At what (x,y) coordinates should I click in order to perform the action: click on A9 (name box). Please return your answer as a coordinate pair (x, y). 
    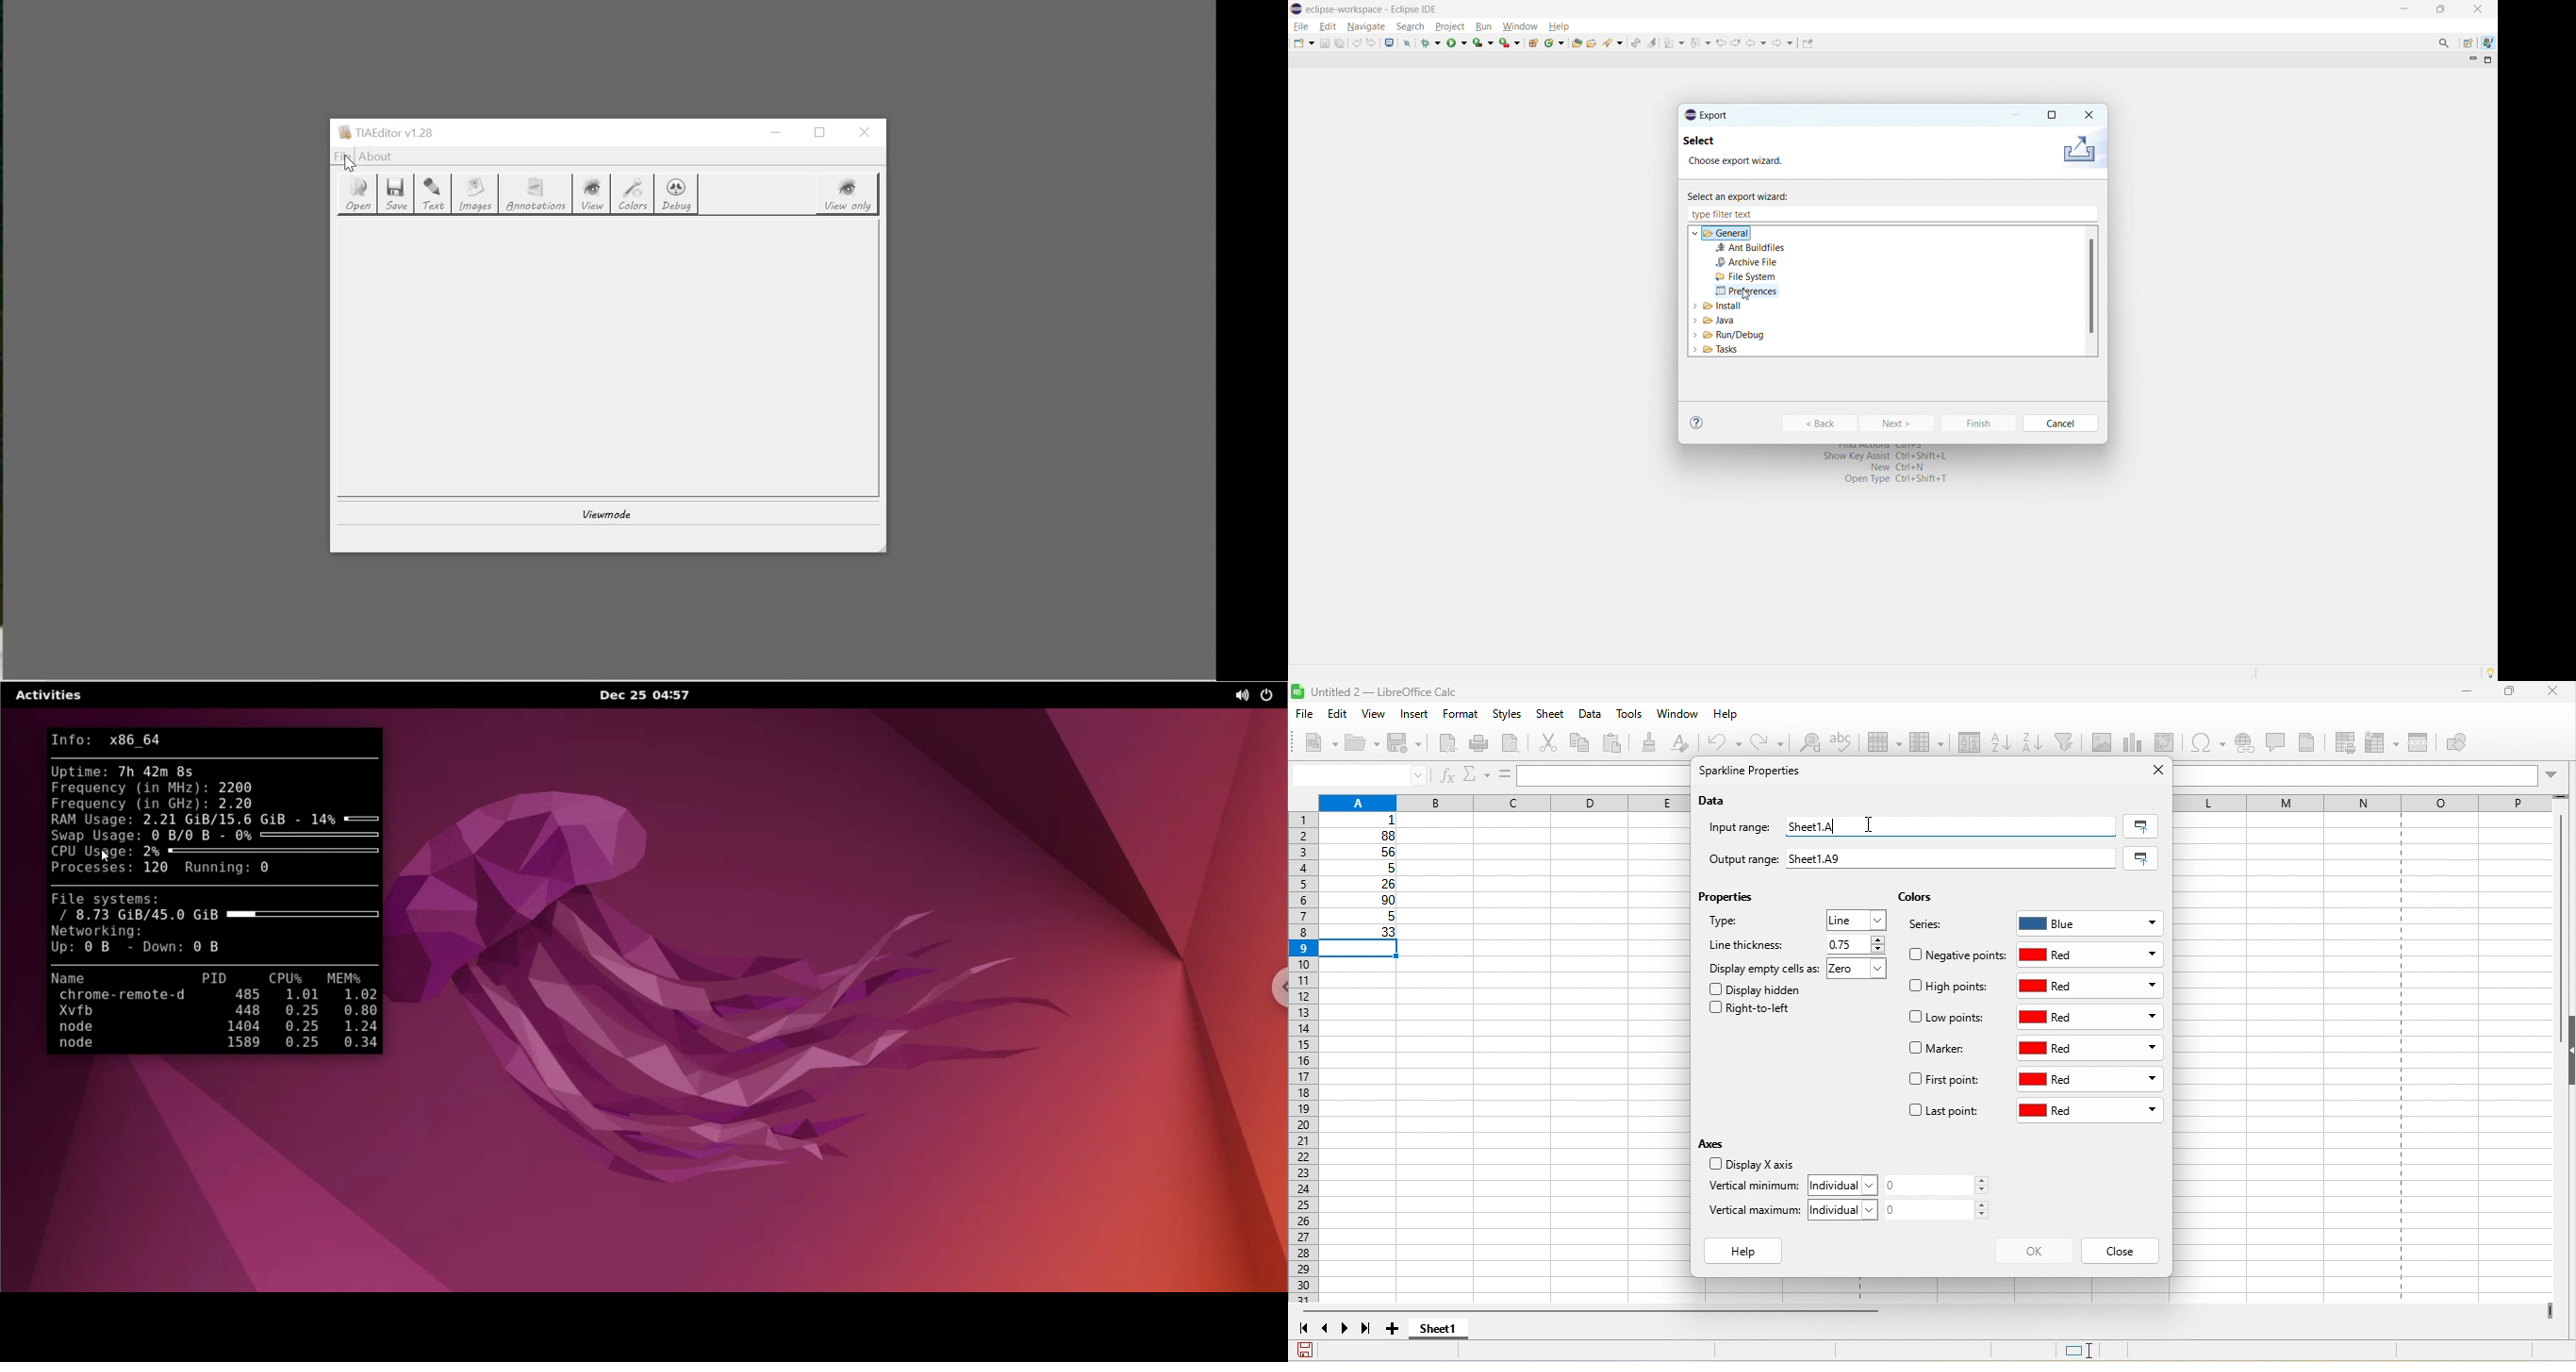
    Looking at the image, I should click on (1359, 774).